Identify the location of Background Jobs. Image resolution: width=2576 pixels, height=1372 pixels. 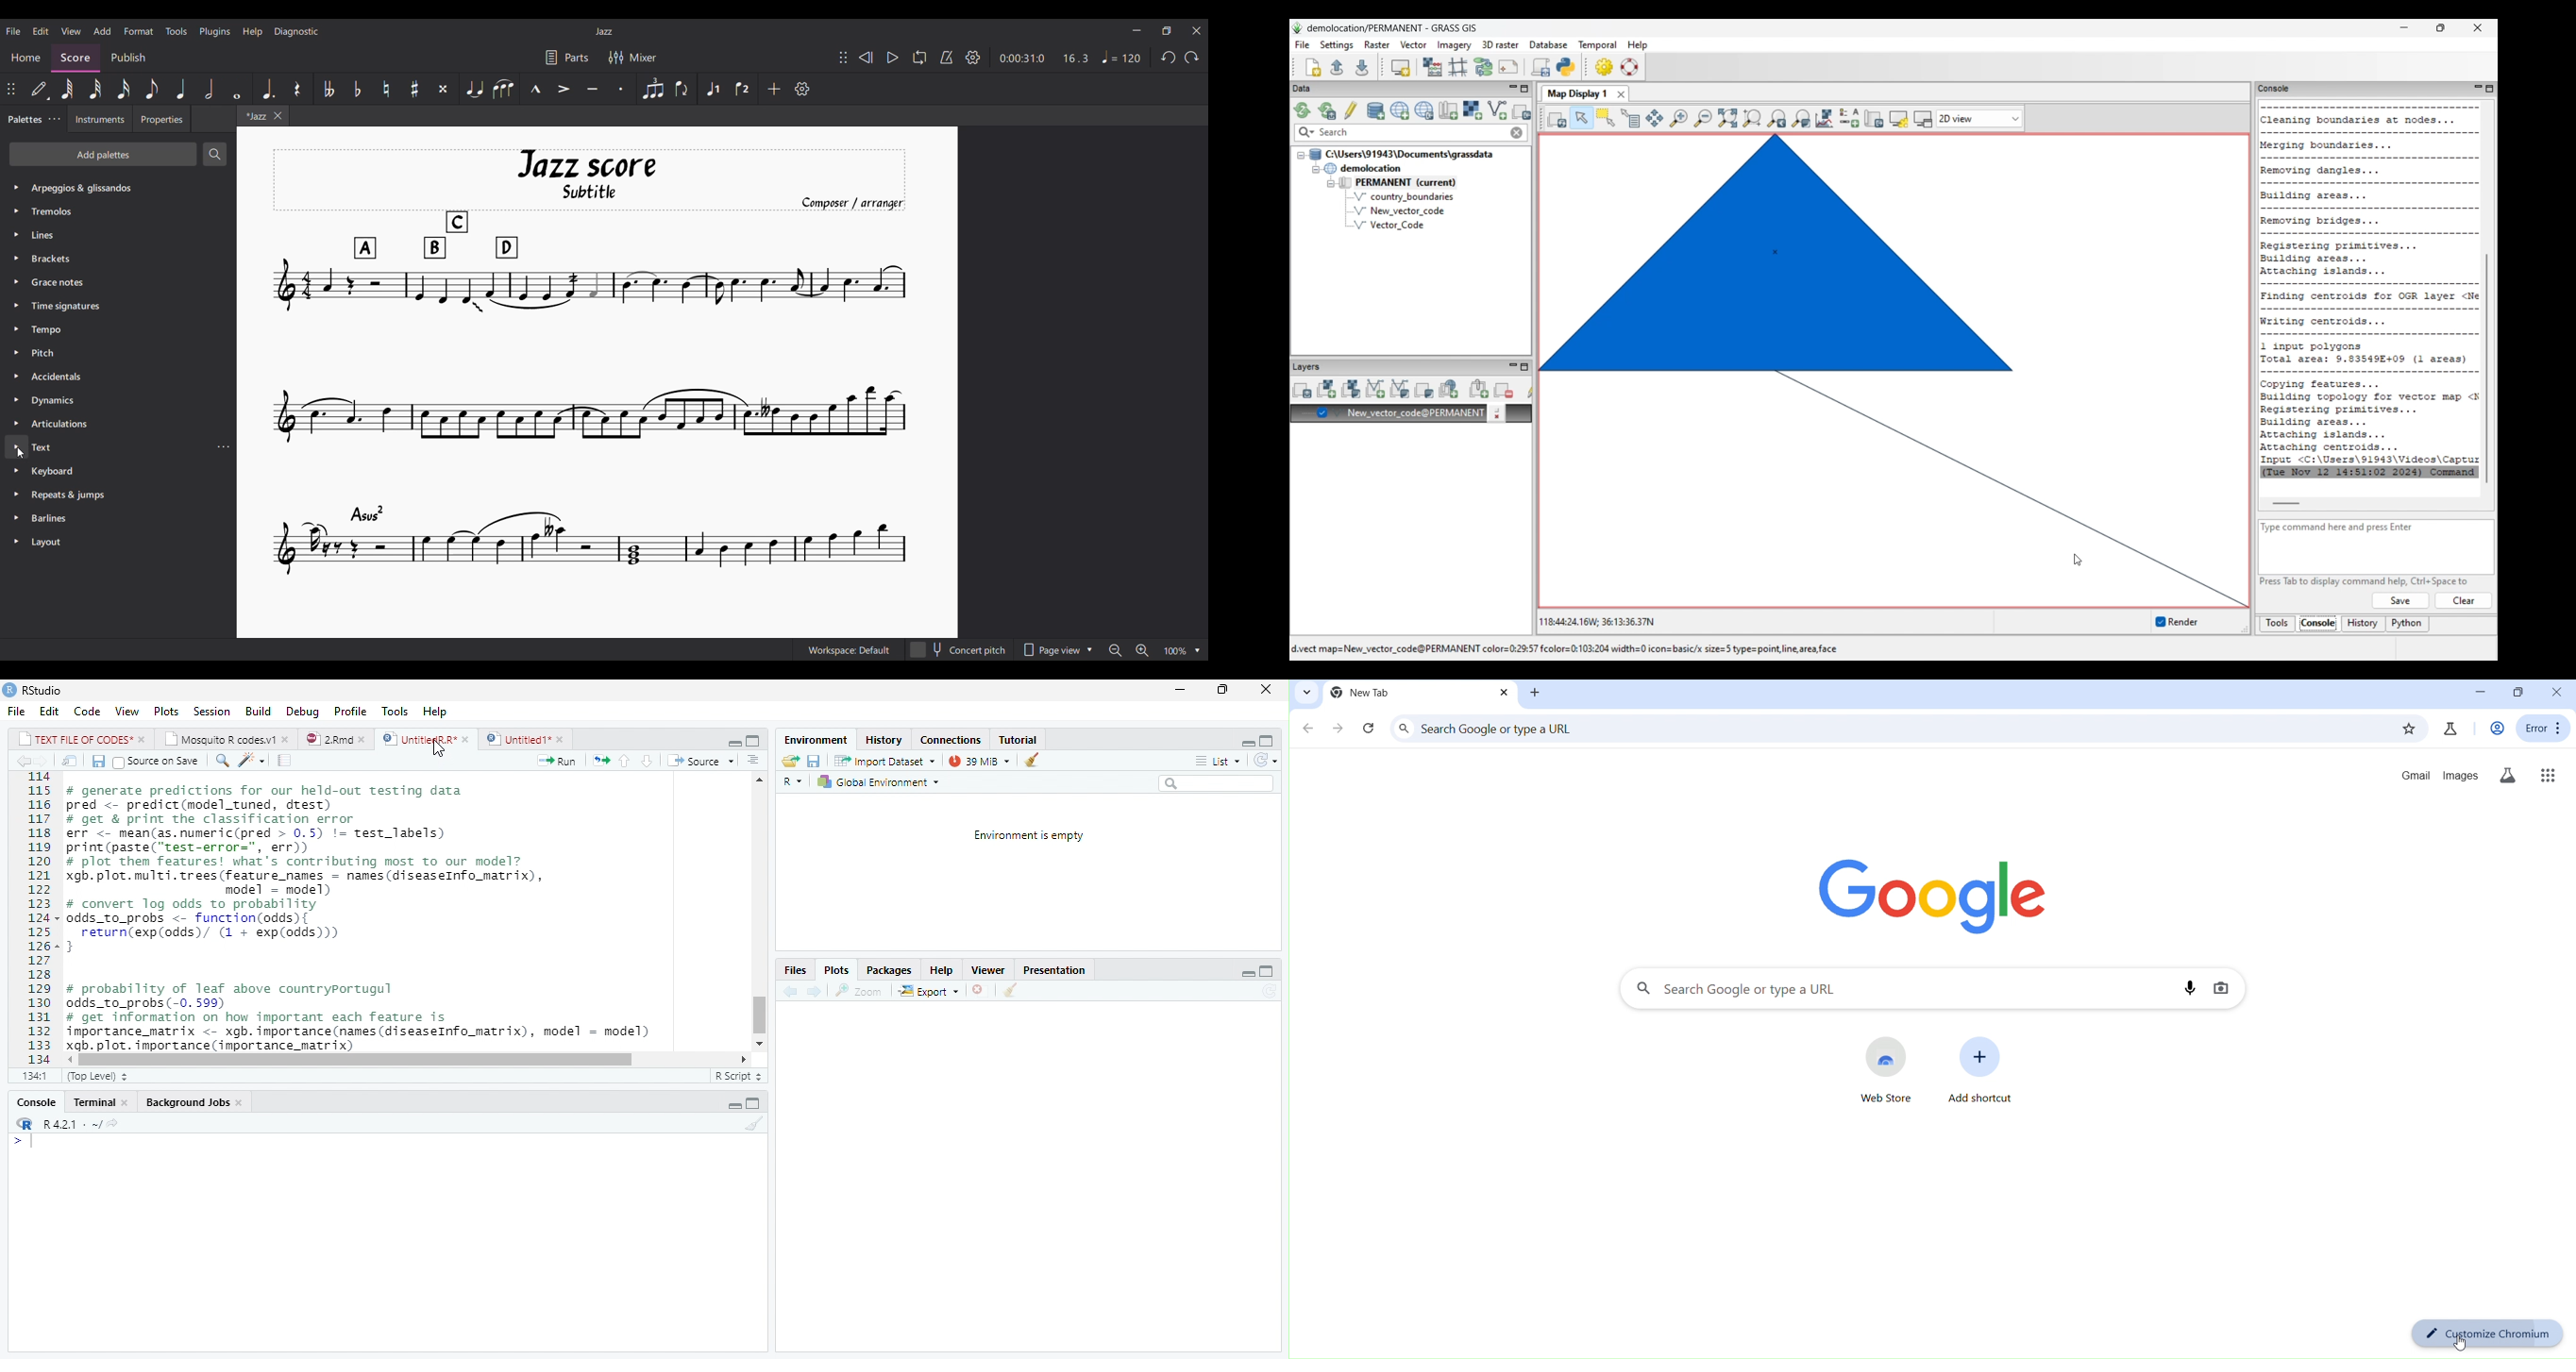
(194, 1101).